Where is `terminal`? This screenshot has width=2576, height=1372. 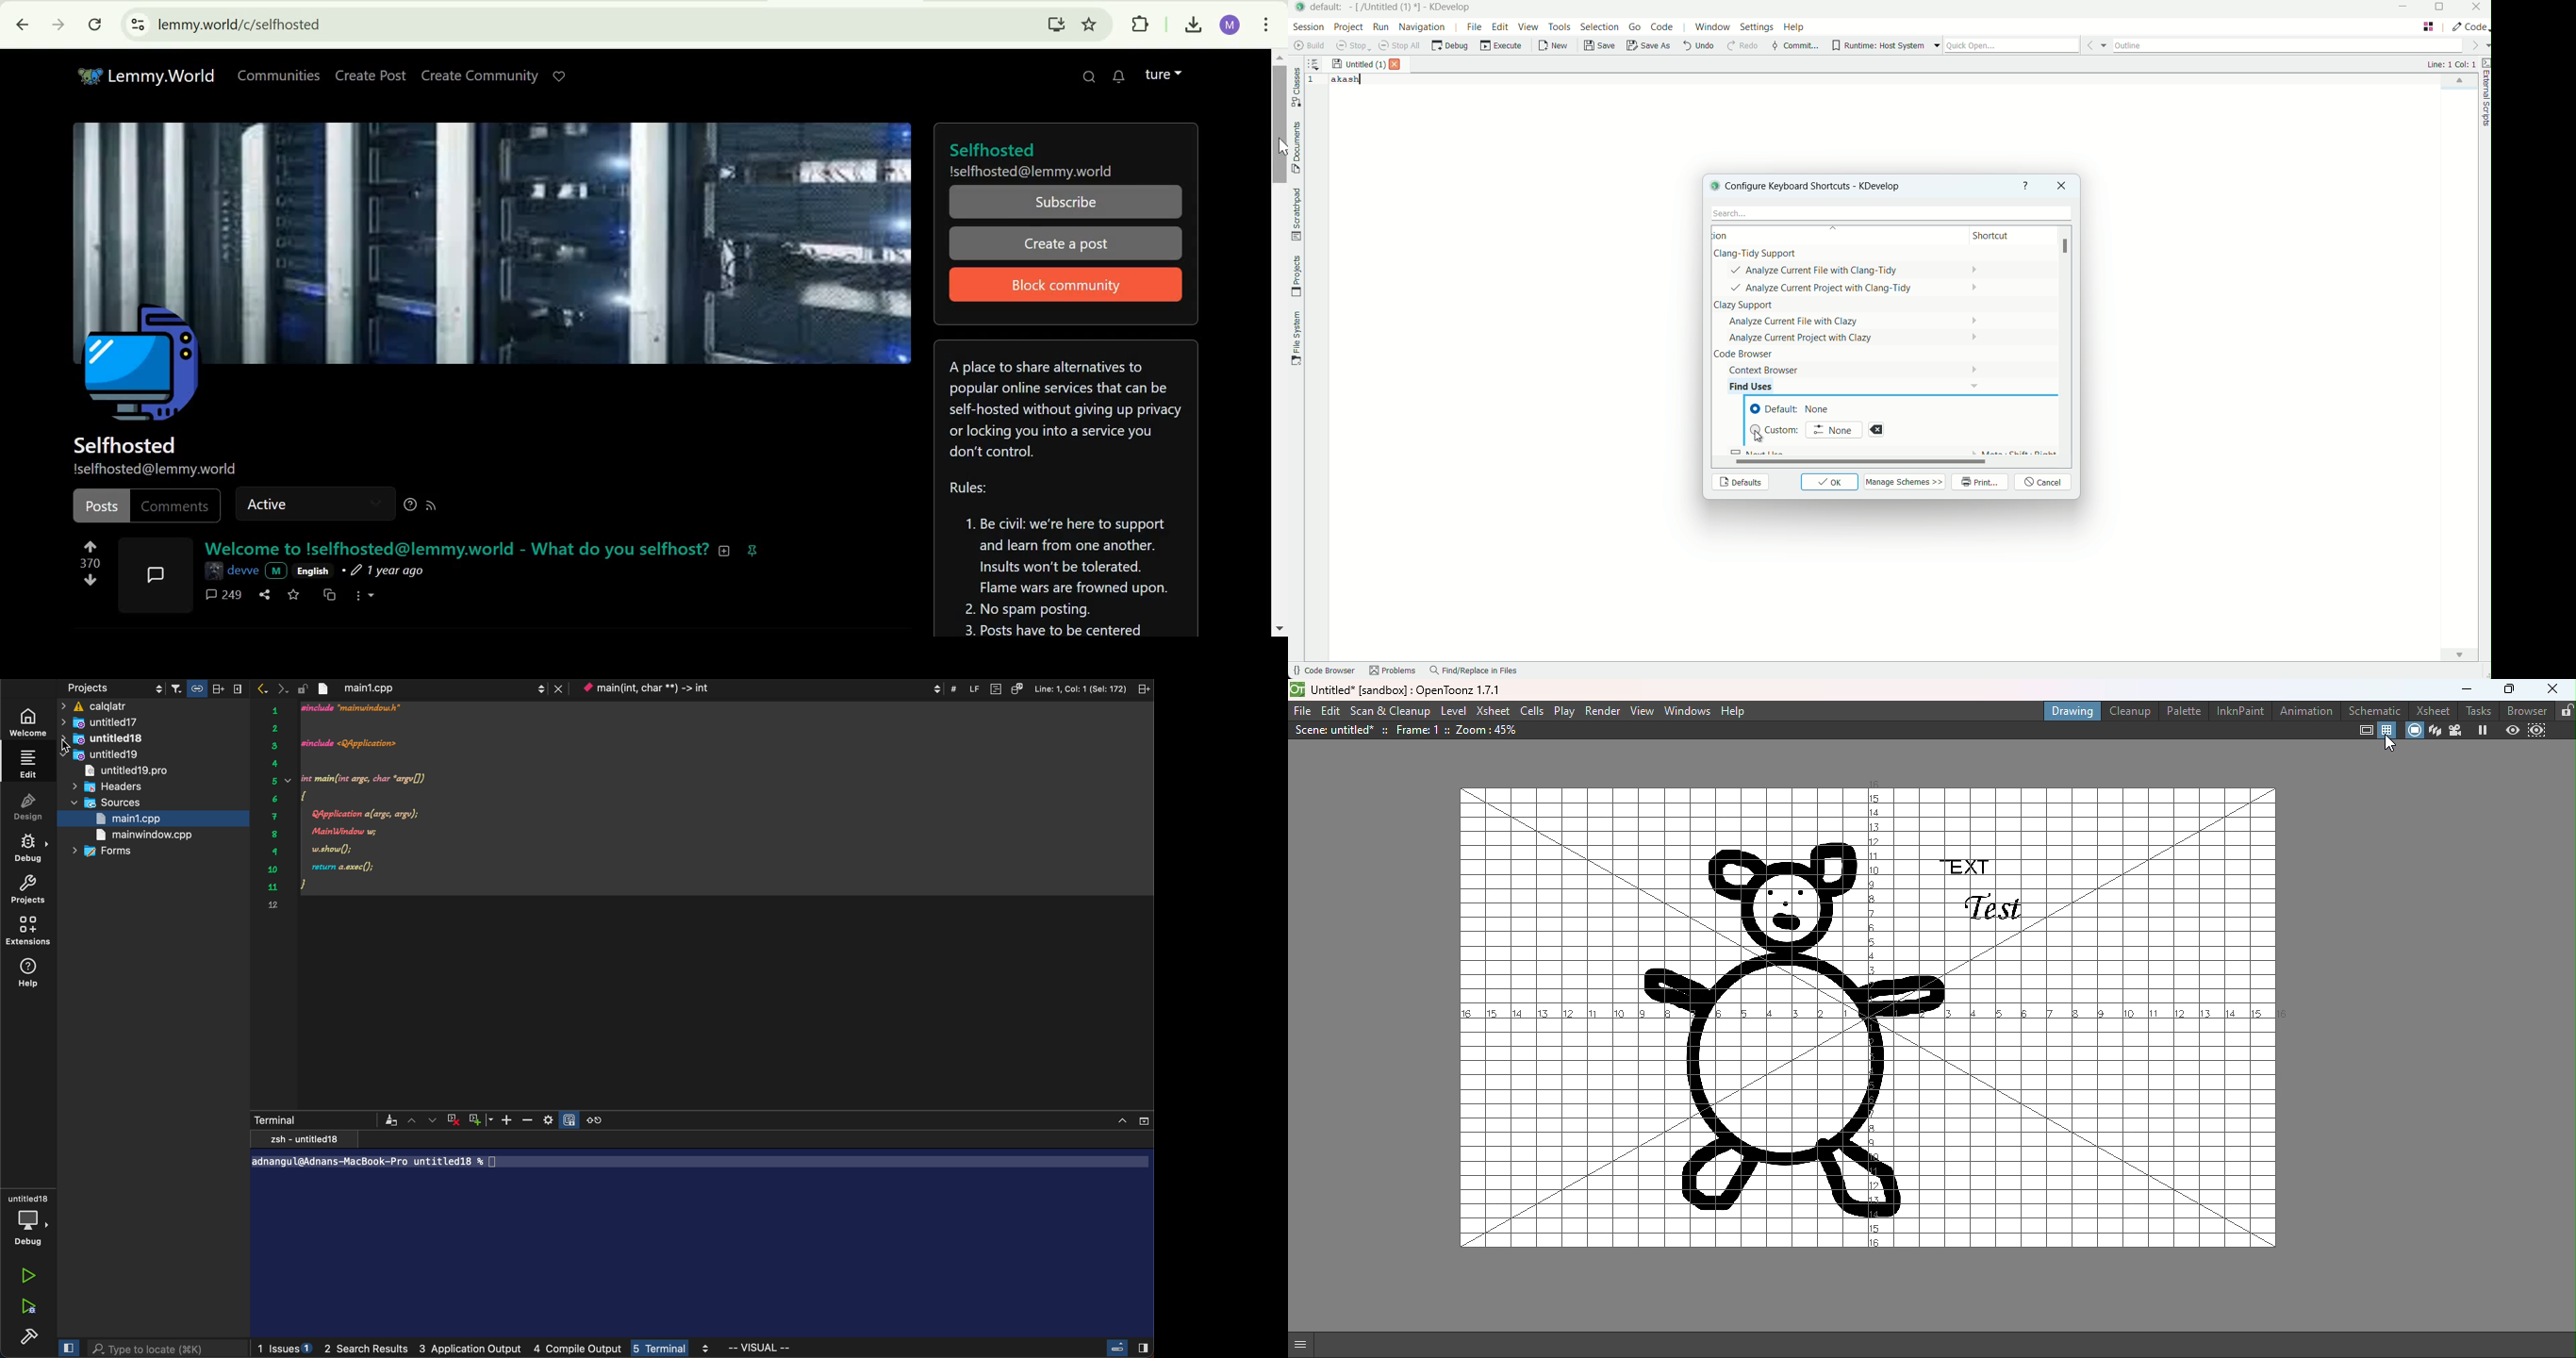 terminal is located at coordinates (700, 1246).